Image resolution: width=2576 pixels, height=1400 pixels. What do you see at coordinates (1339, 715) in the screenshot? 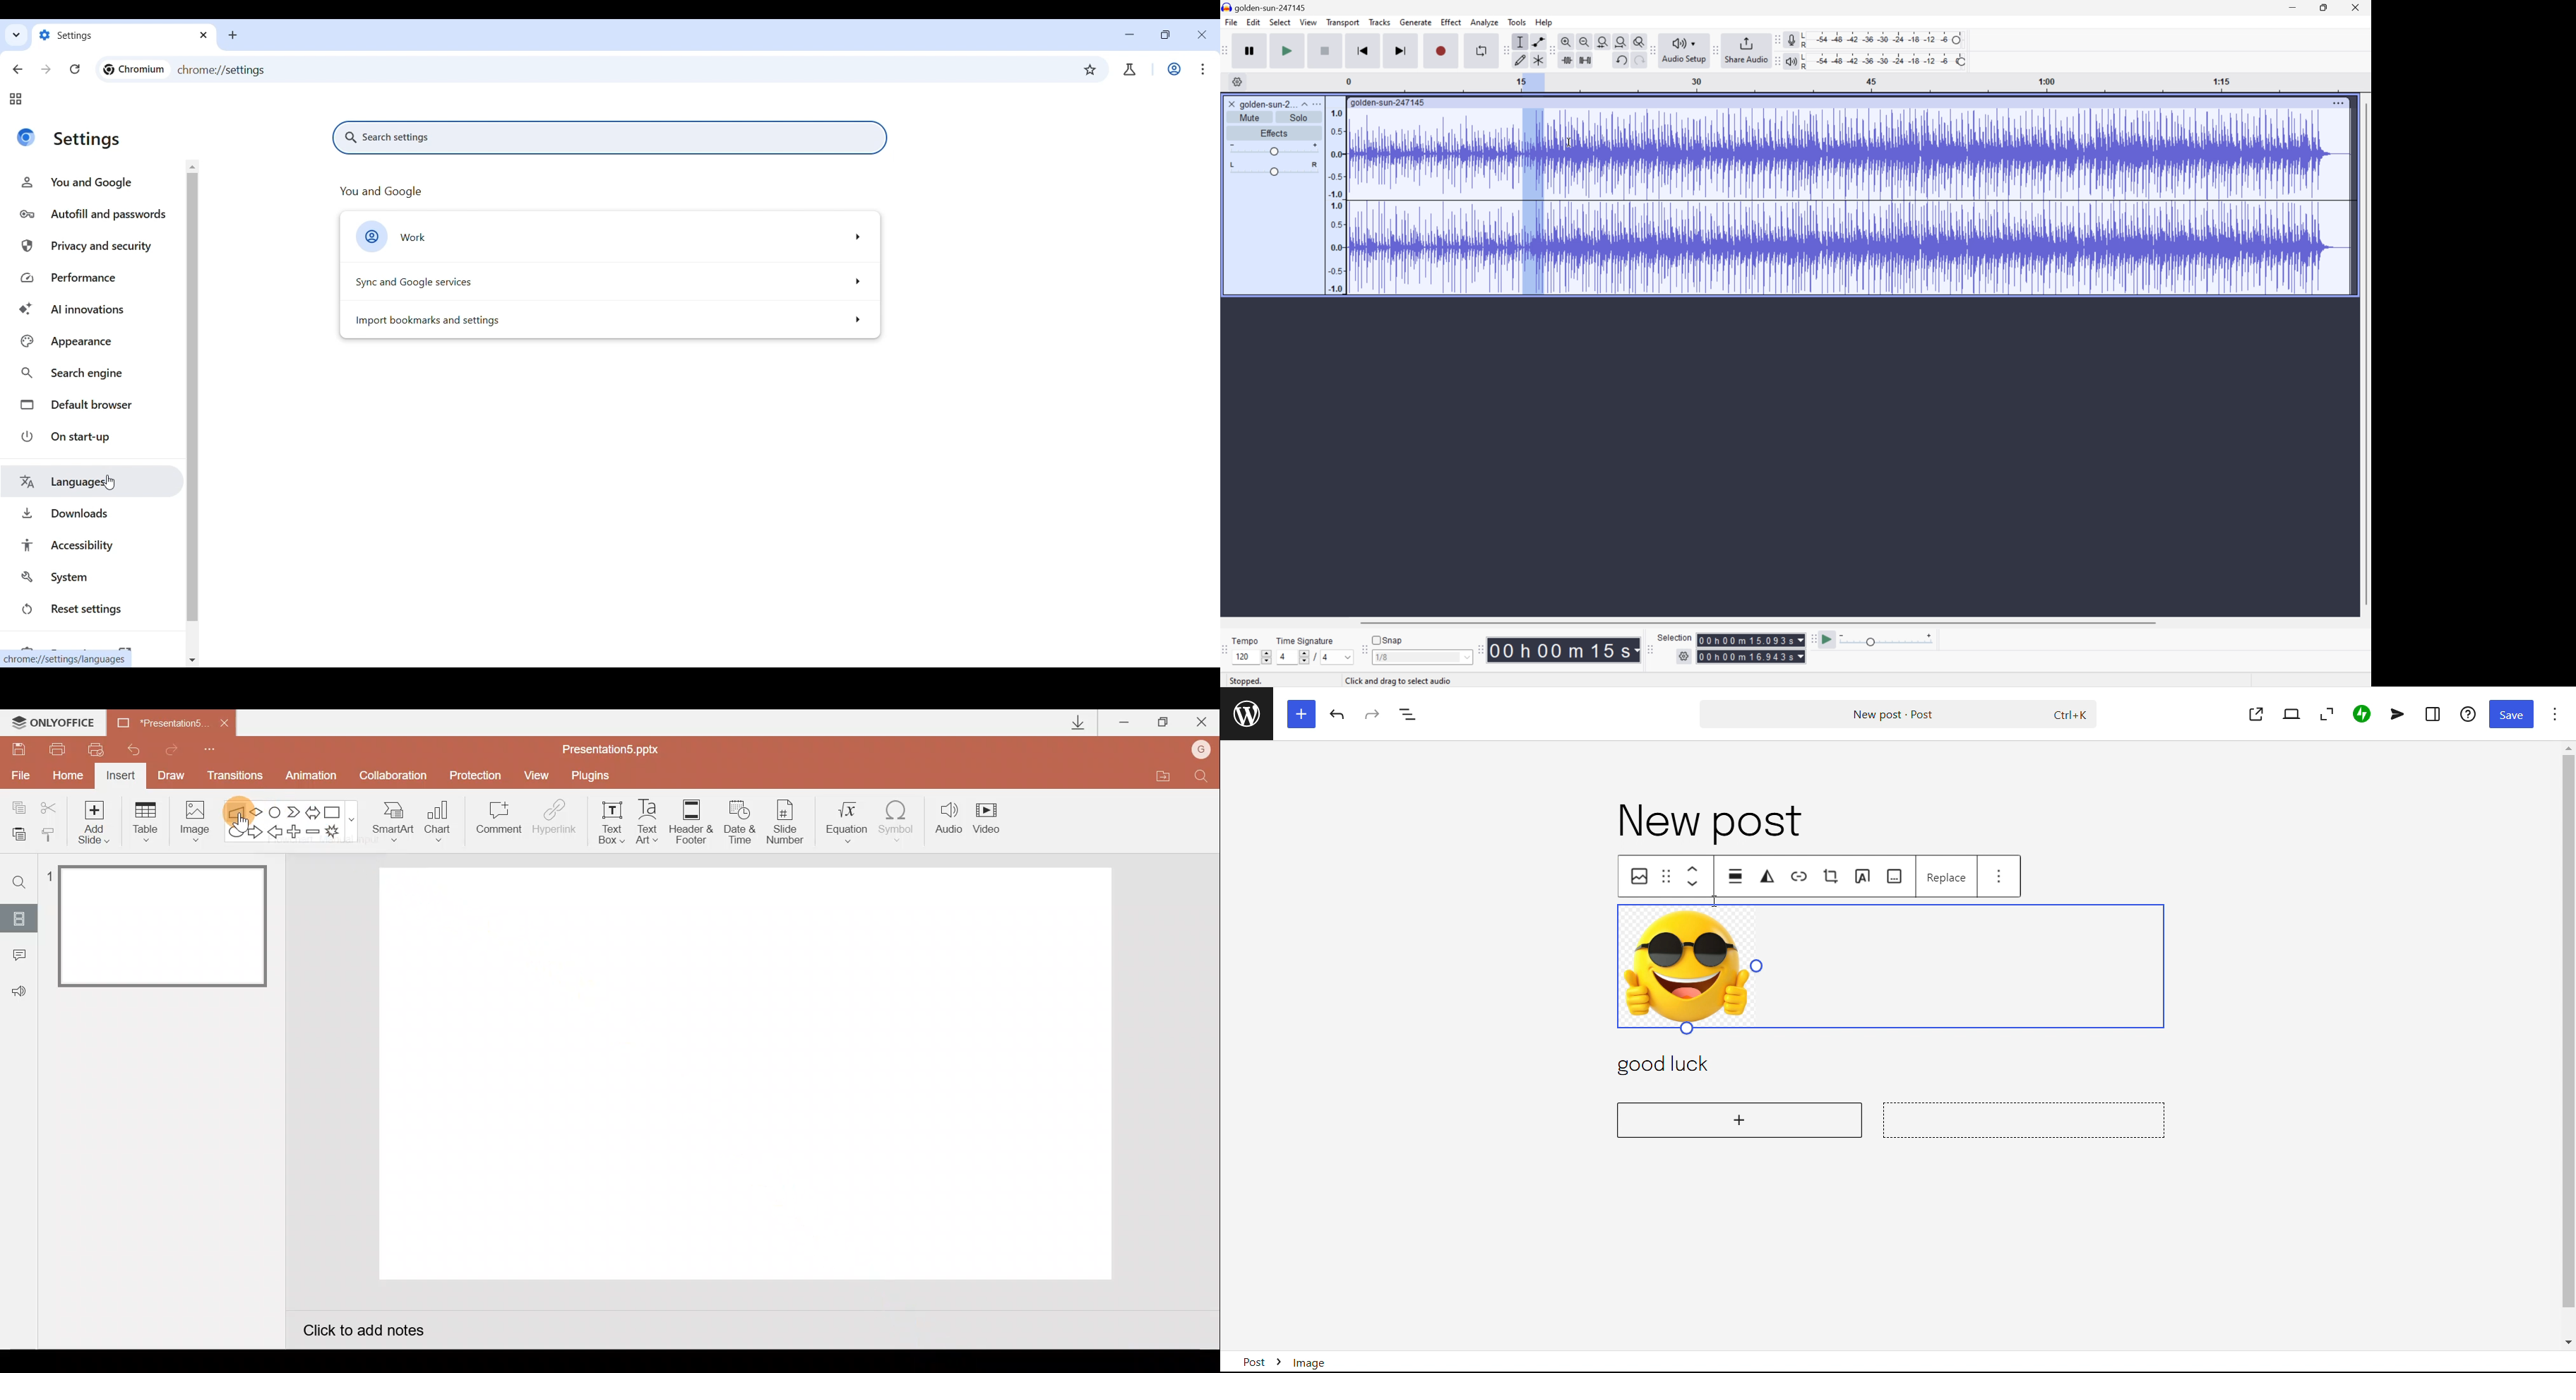
I see `undo` at bounding box center [1339, 715].